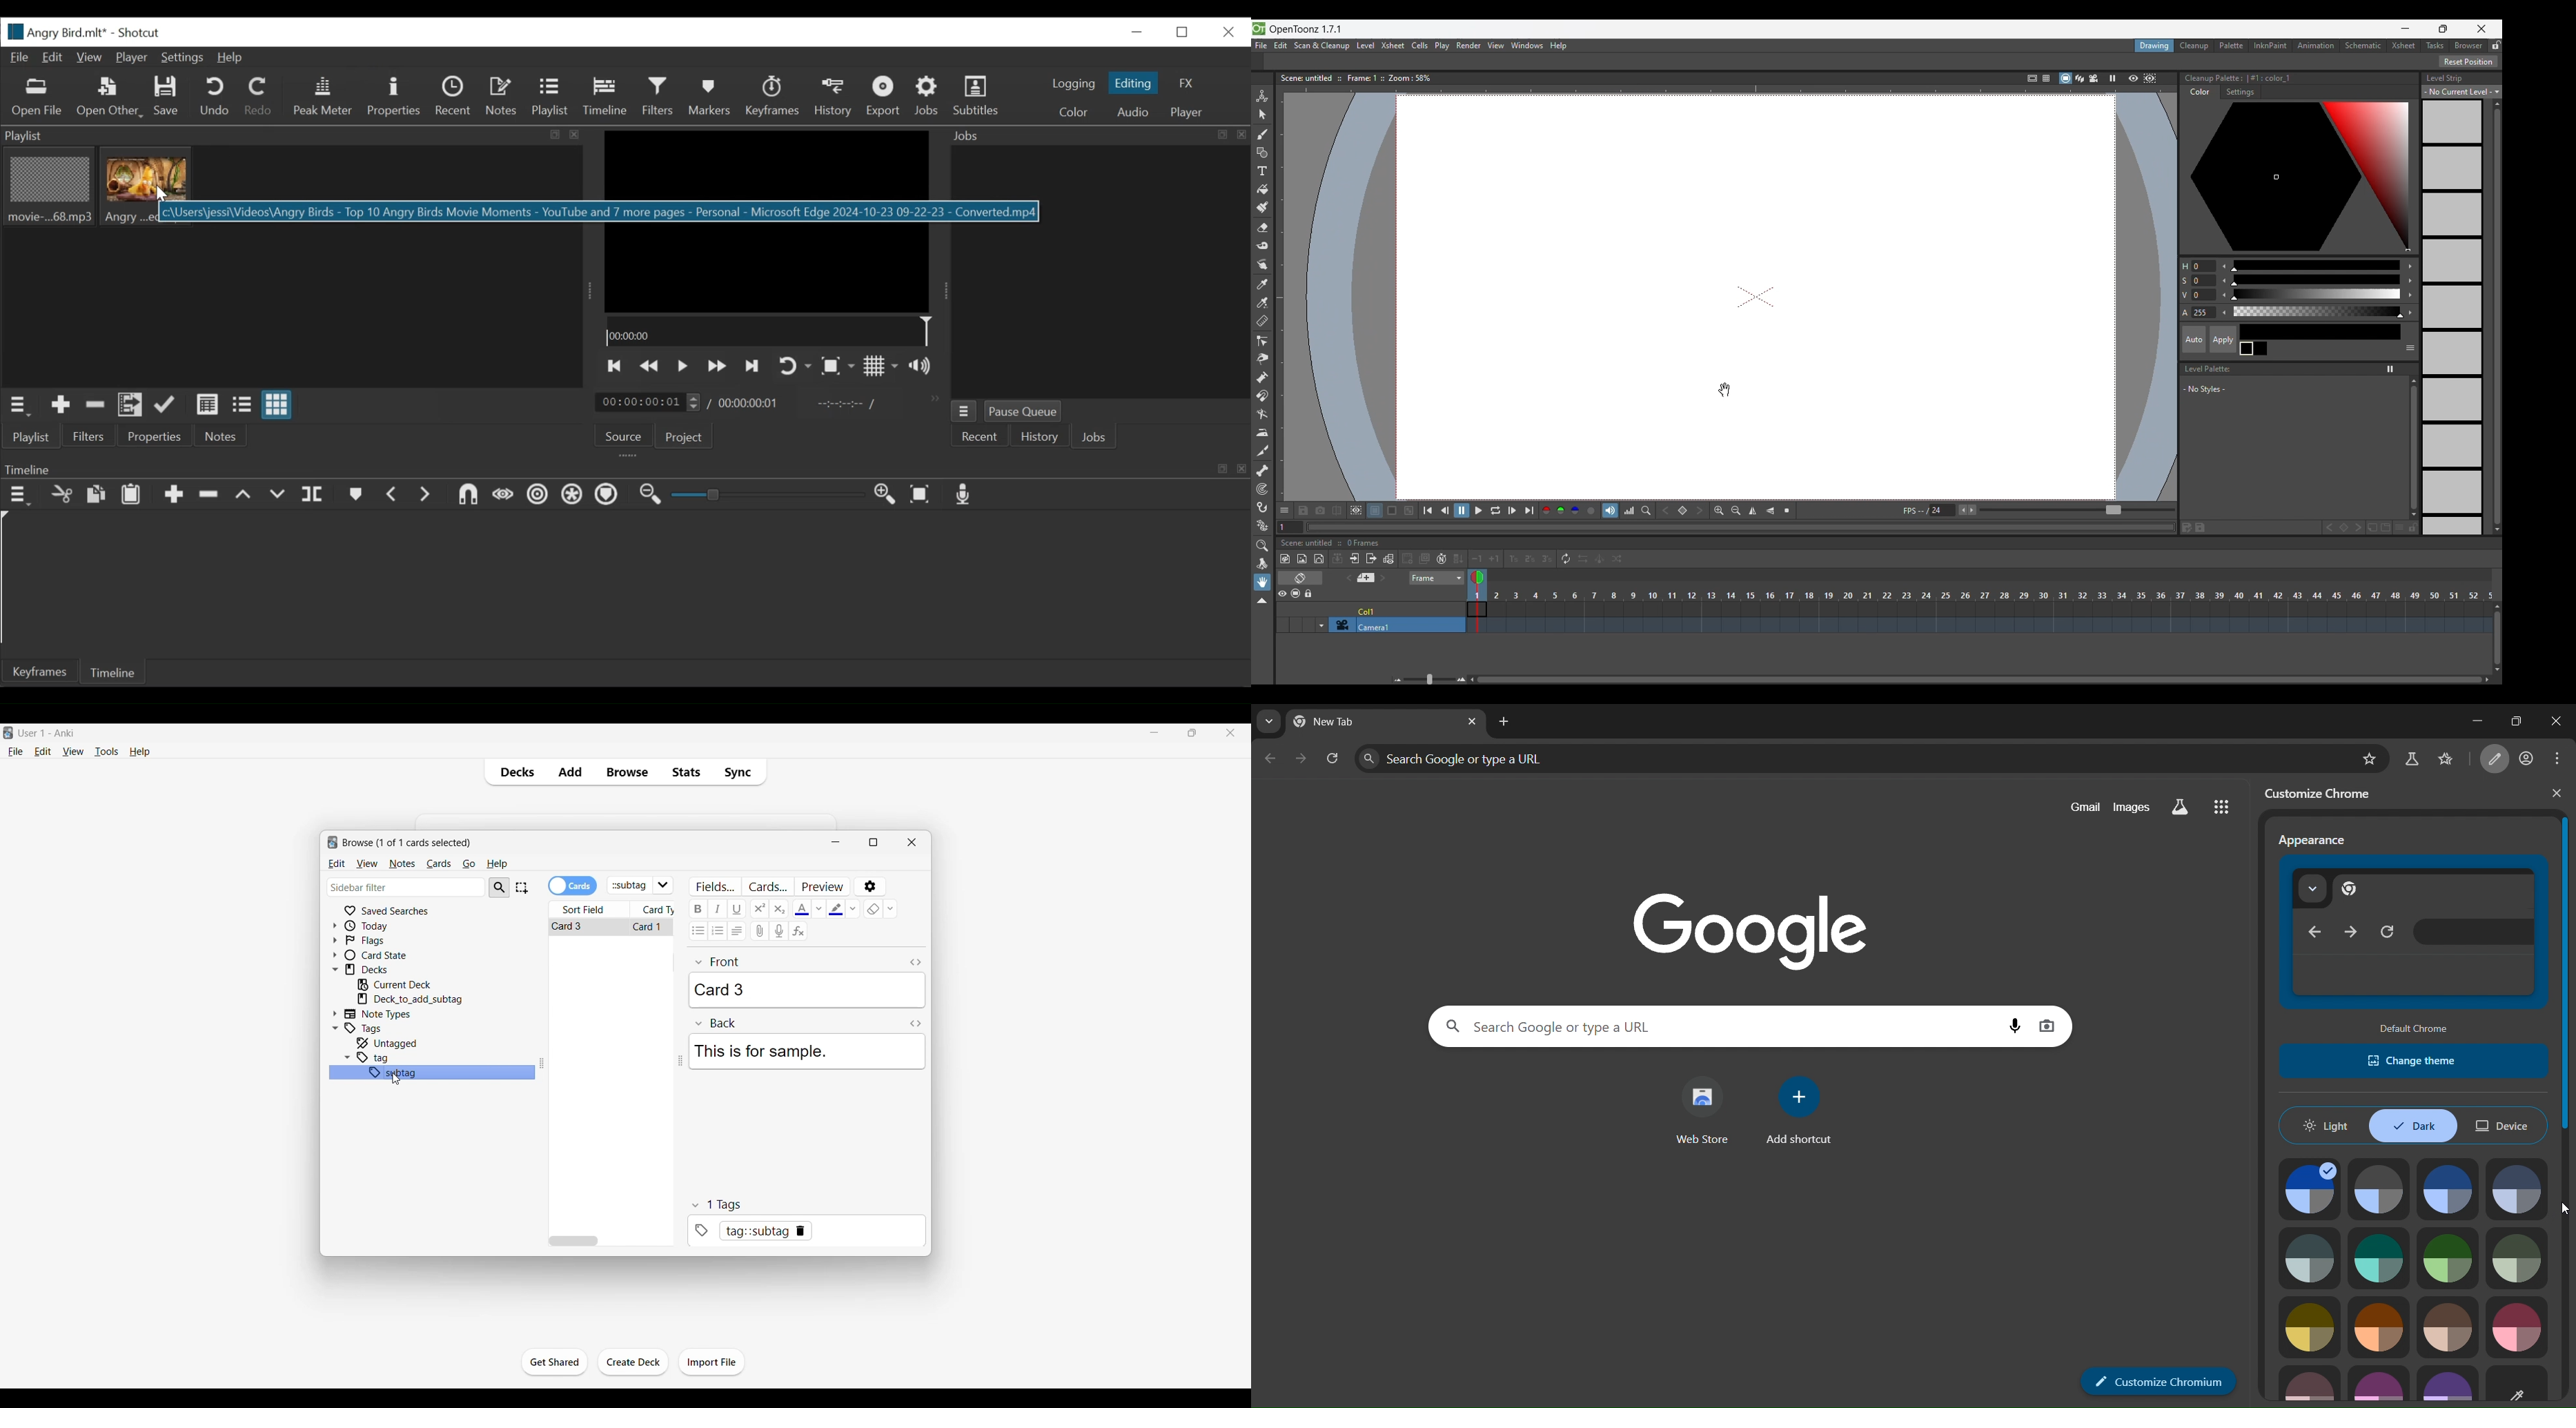 This screenshot has height=1428, width=2576. I want to click on Clip, so click(147, 188).